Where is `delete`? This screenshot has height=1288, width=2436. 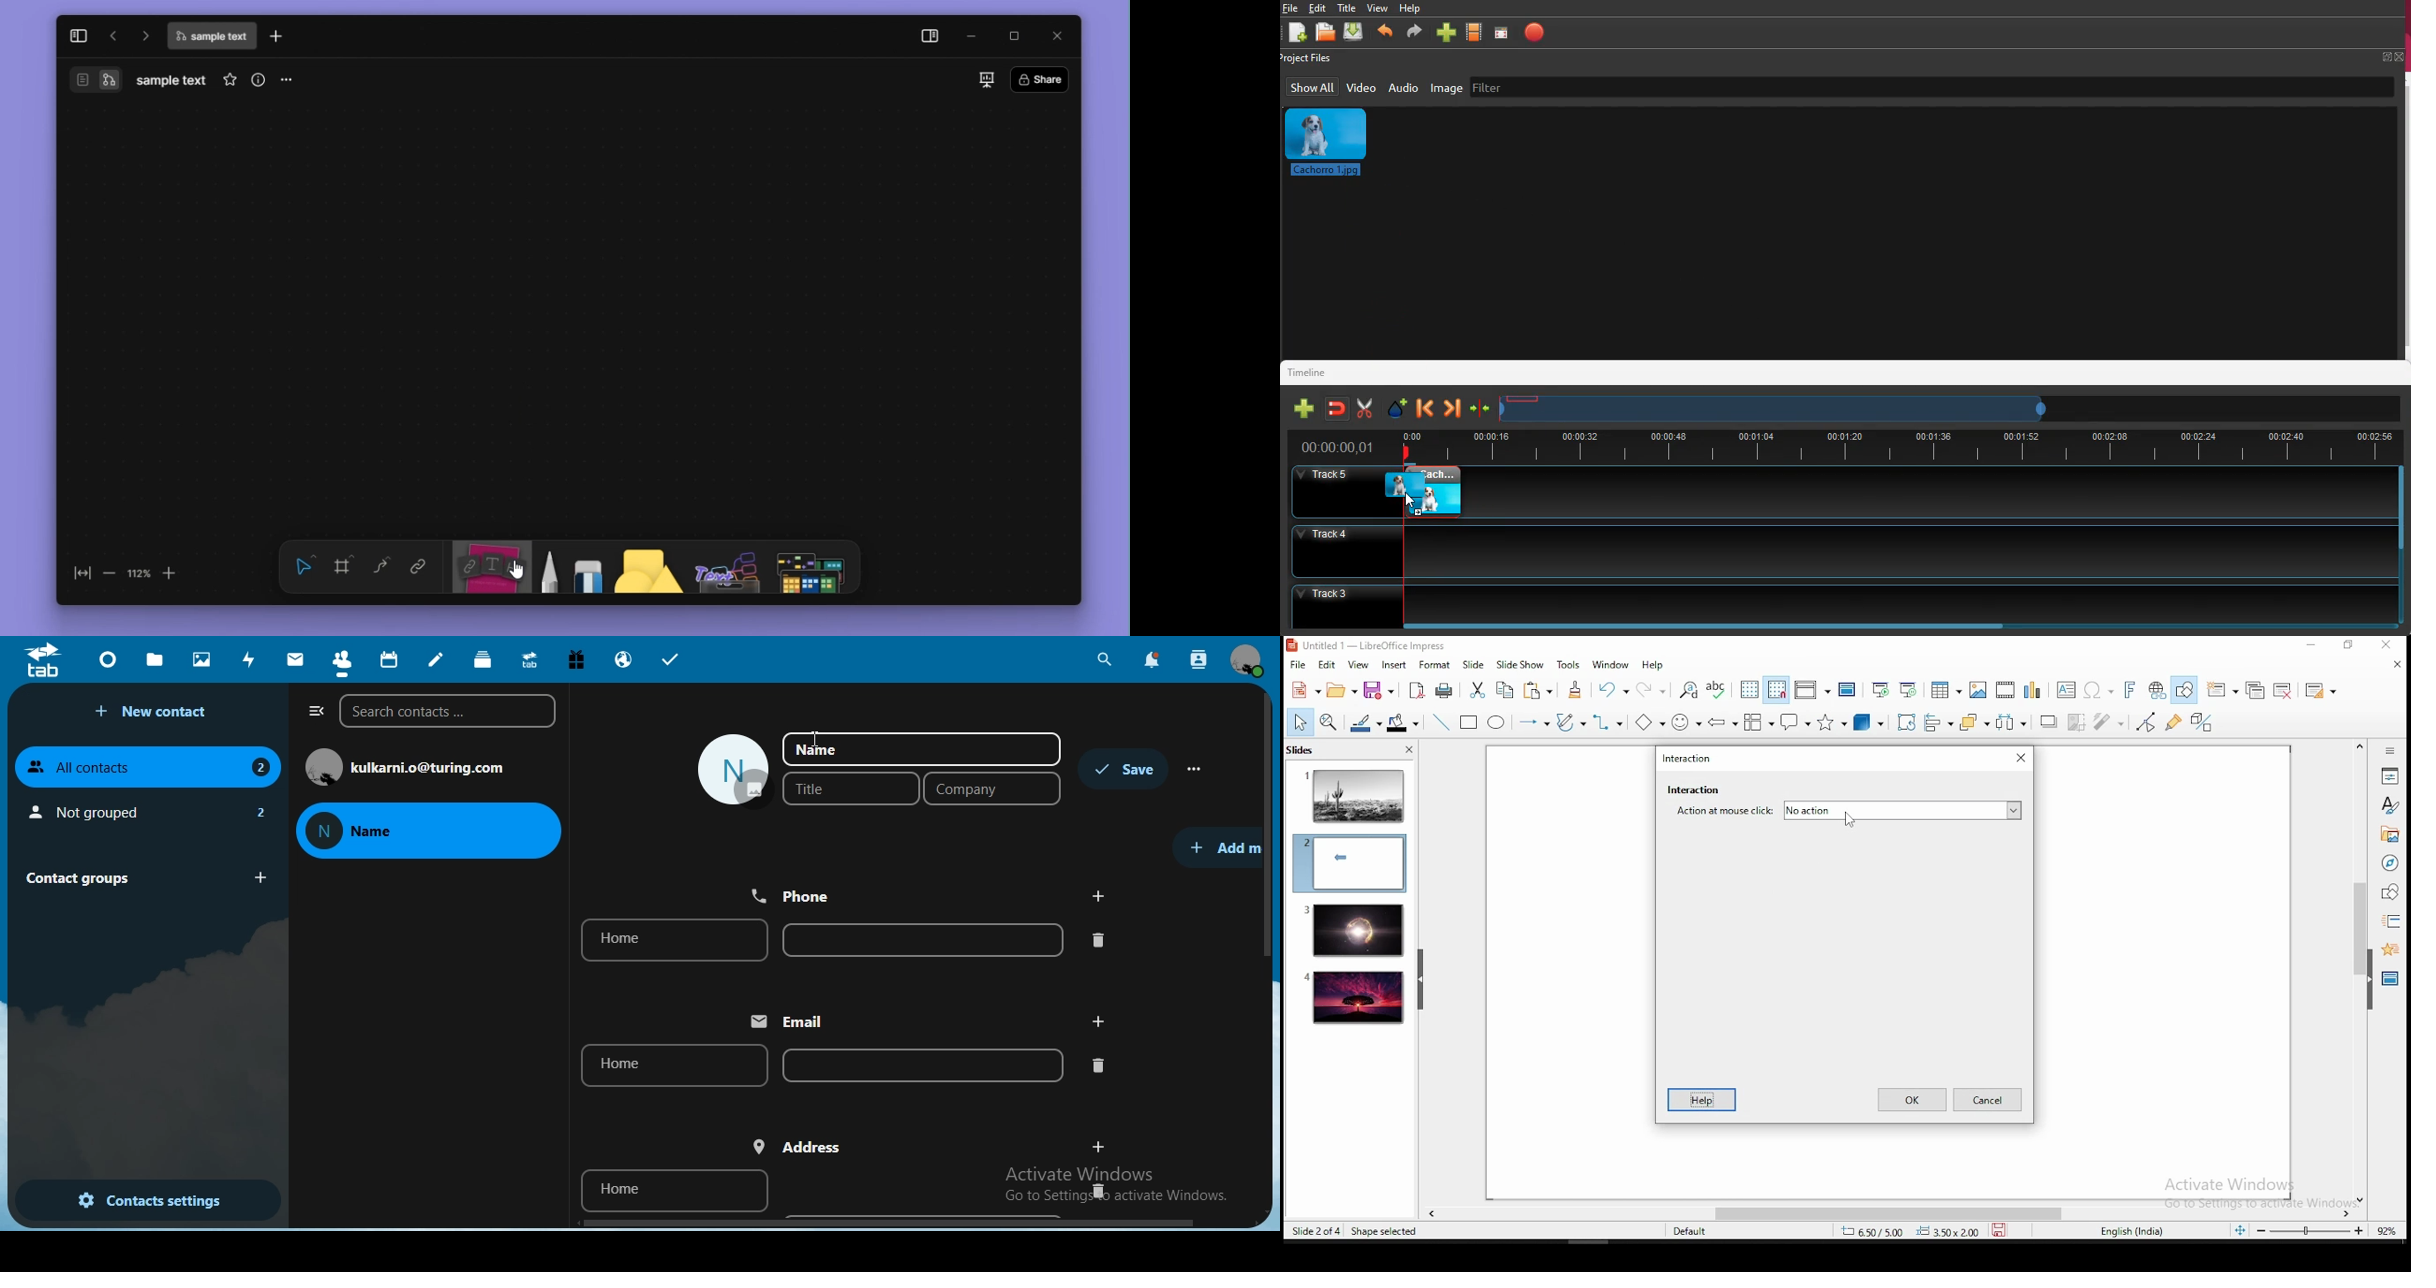 delete is located at coordinates (1098, 1066).